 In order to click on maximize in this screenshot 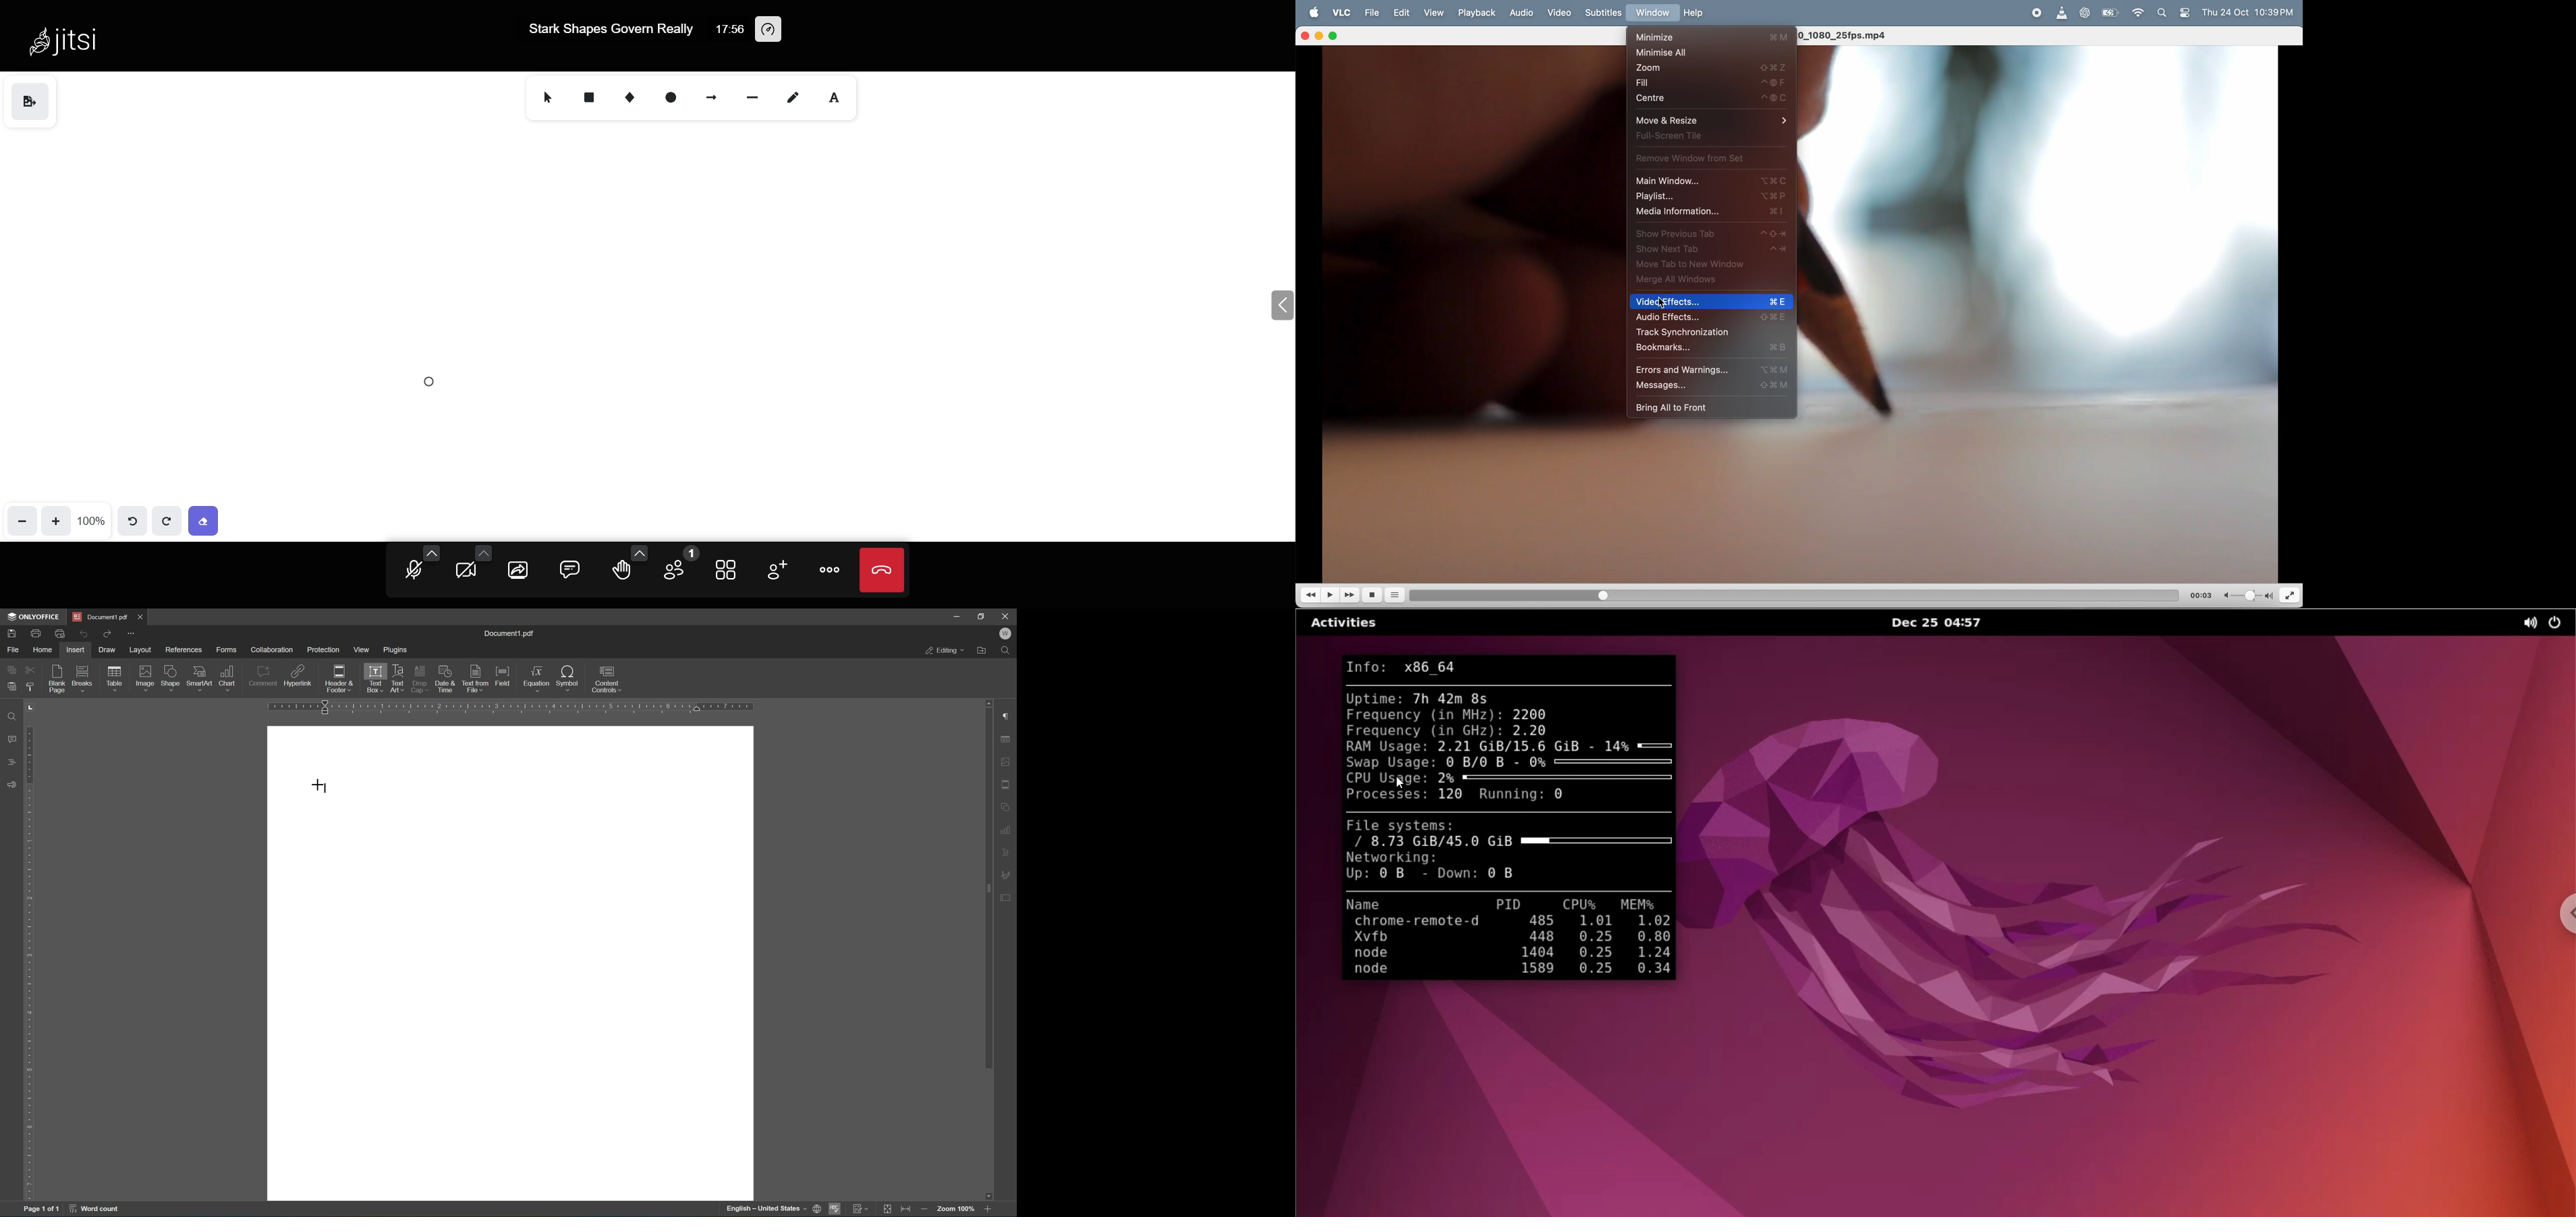, I will do `click(1337, 36)`.